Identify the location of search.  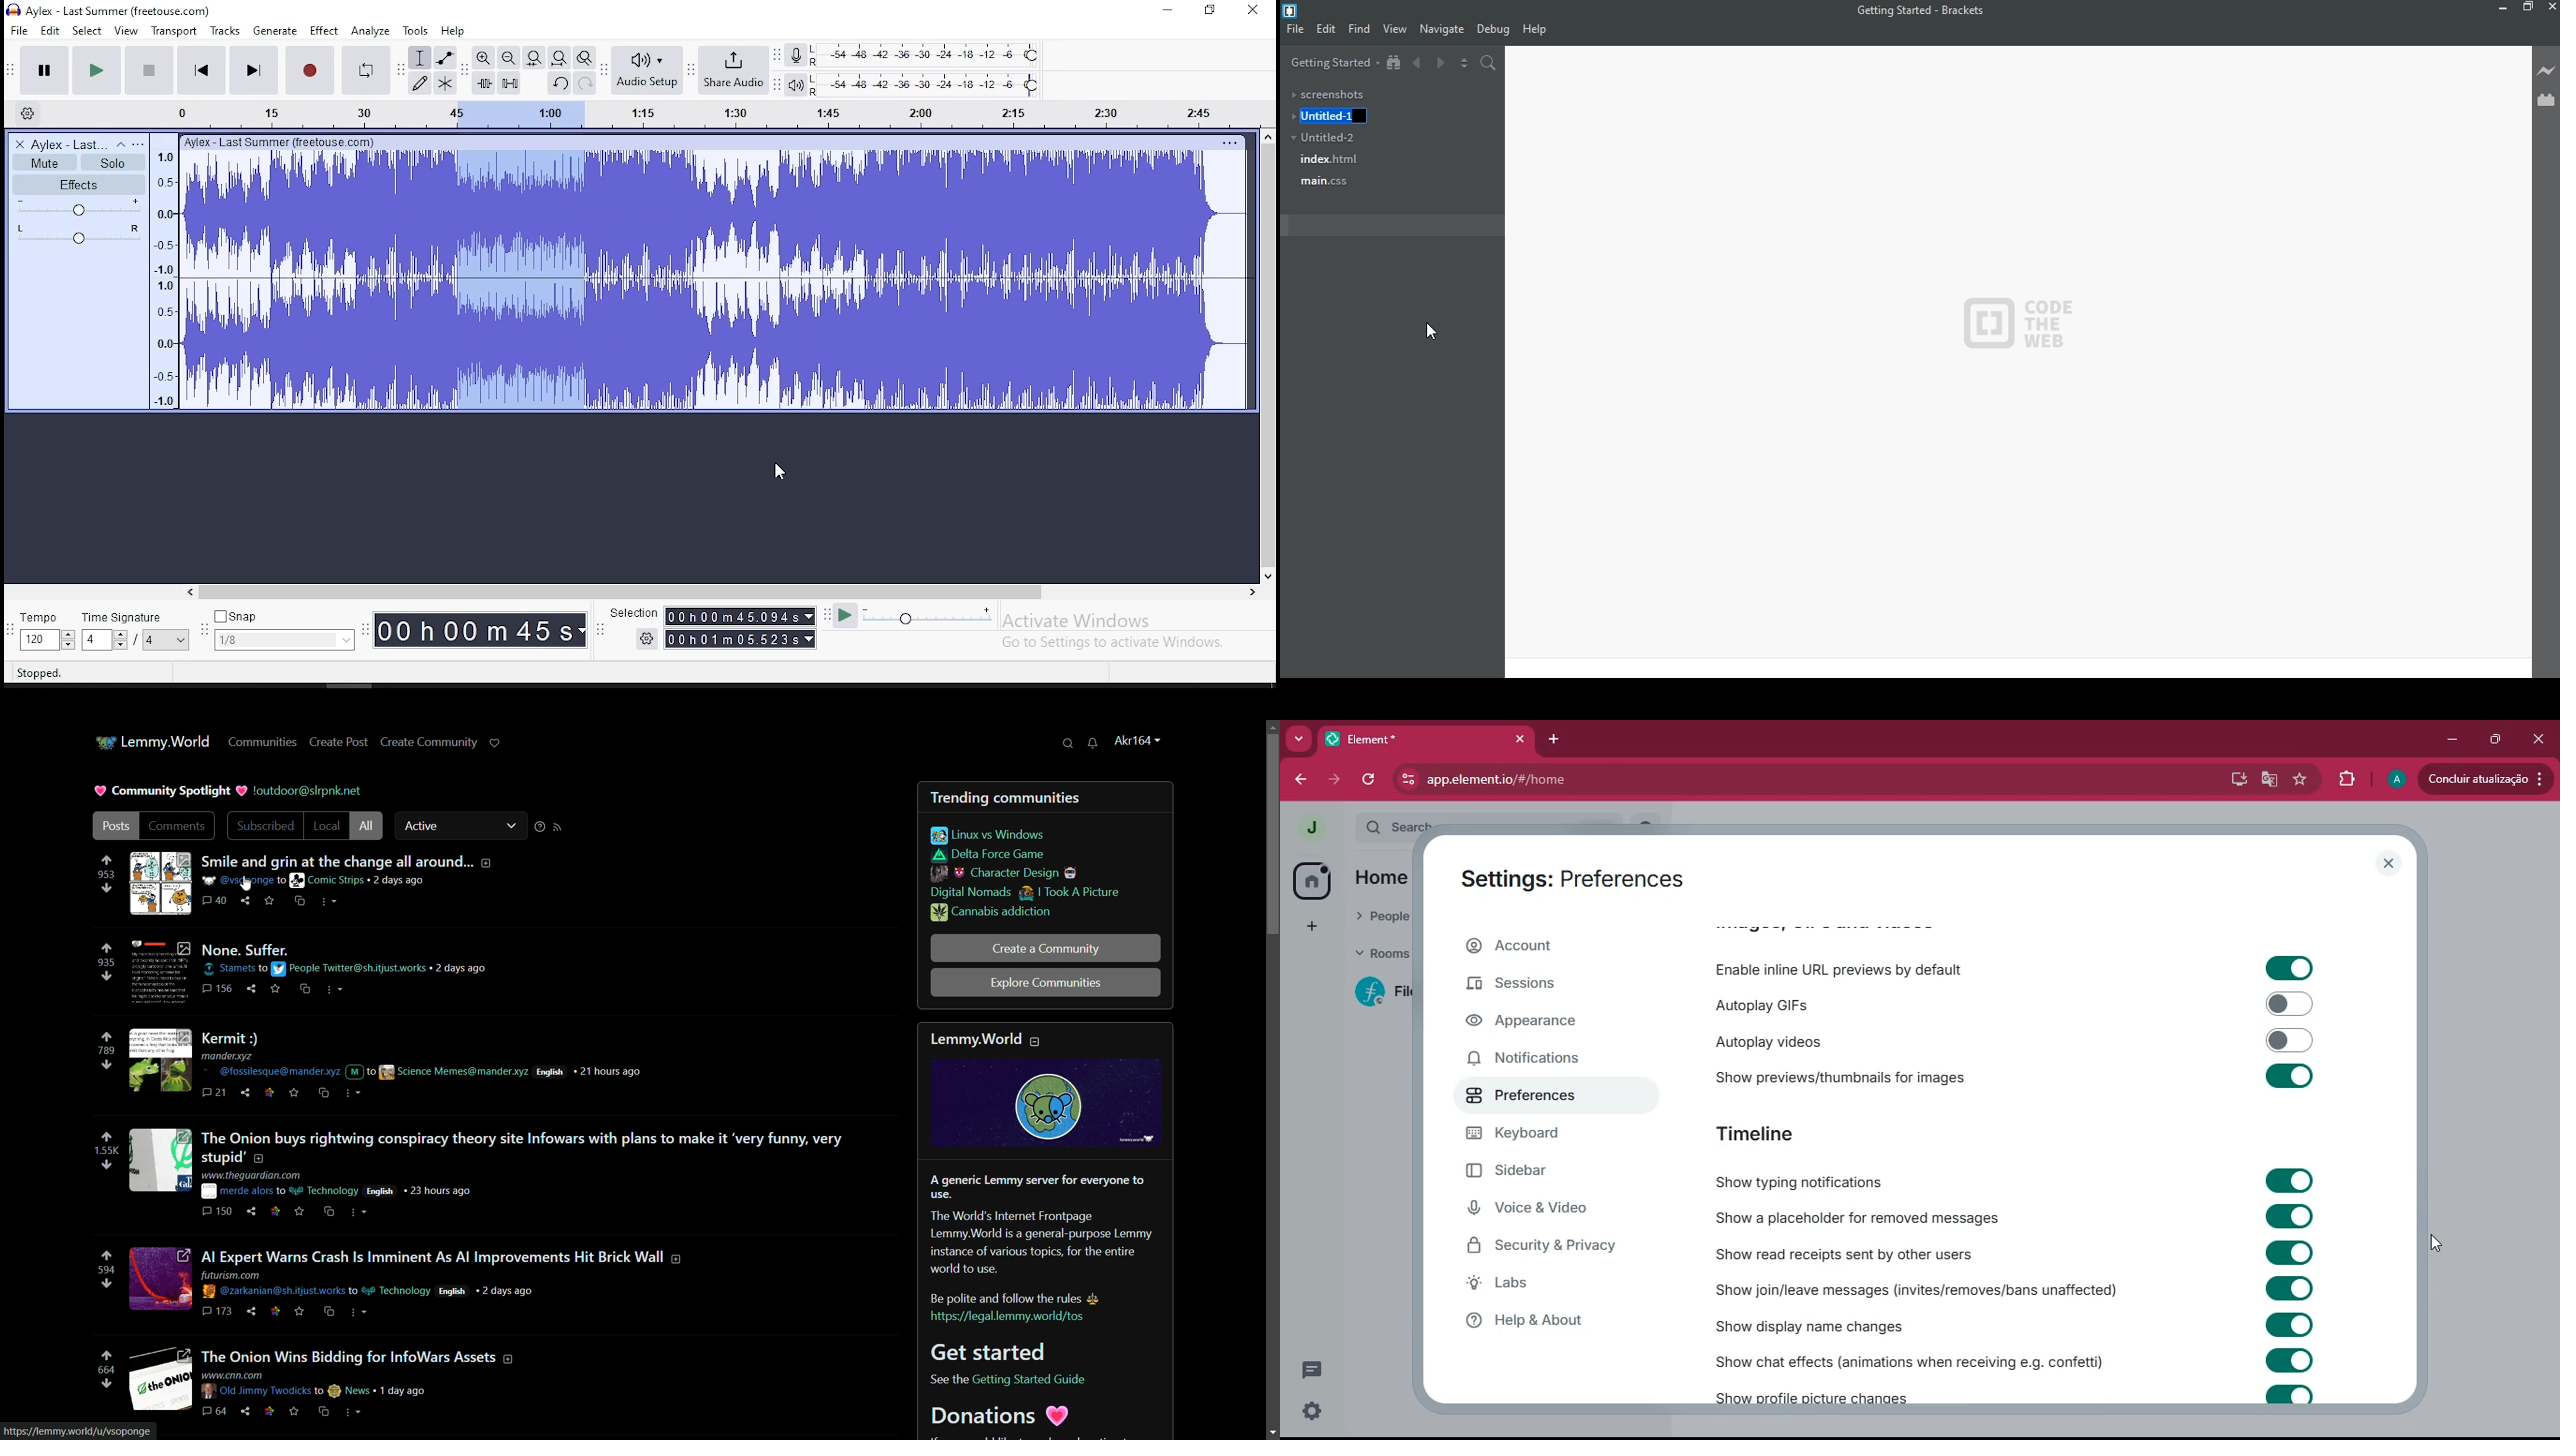
(1069, 742).